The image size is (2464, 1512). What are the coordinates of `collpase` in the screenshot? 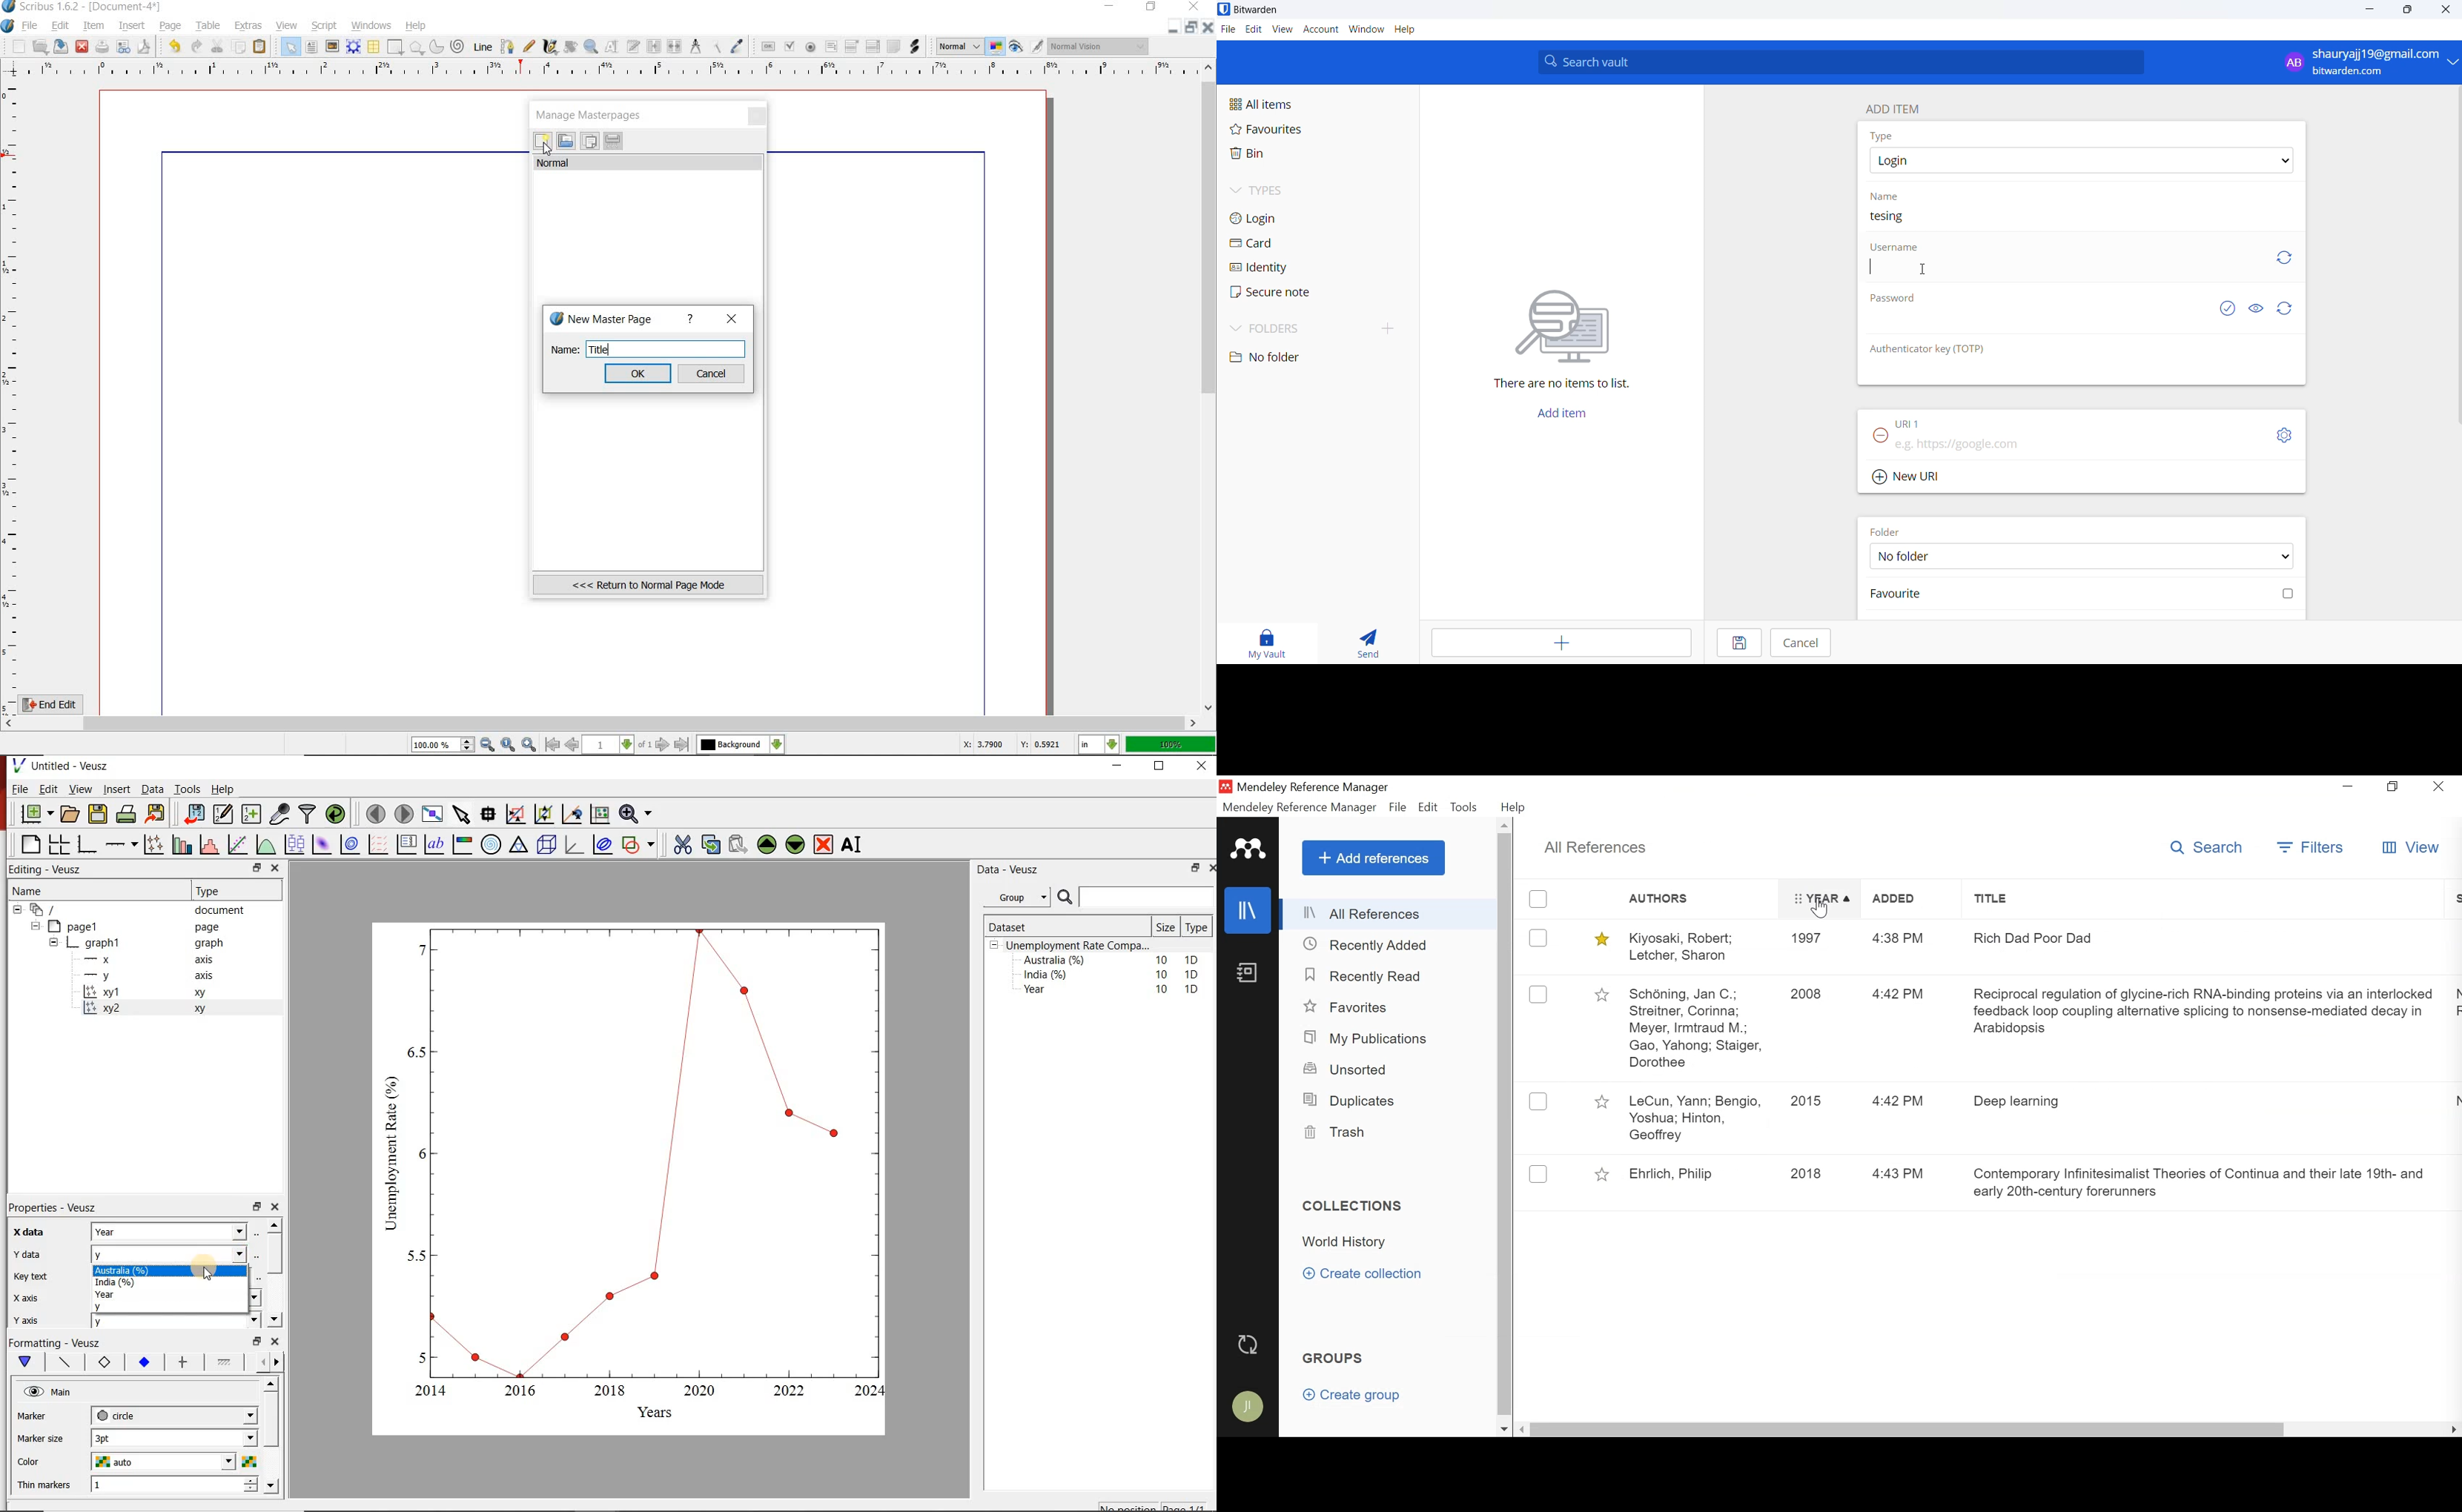 It's located at (994, 946).